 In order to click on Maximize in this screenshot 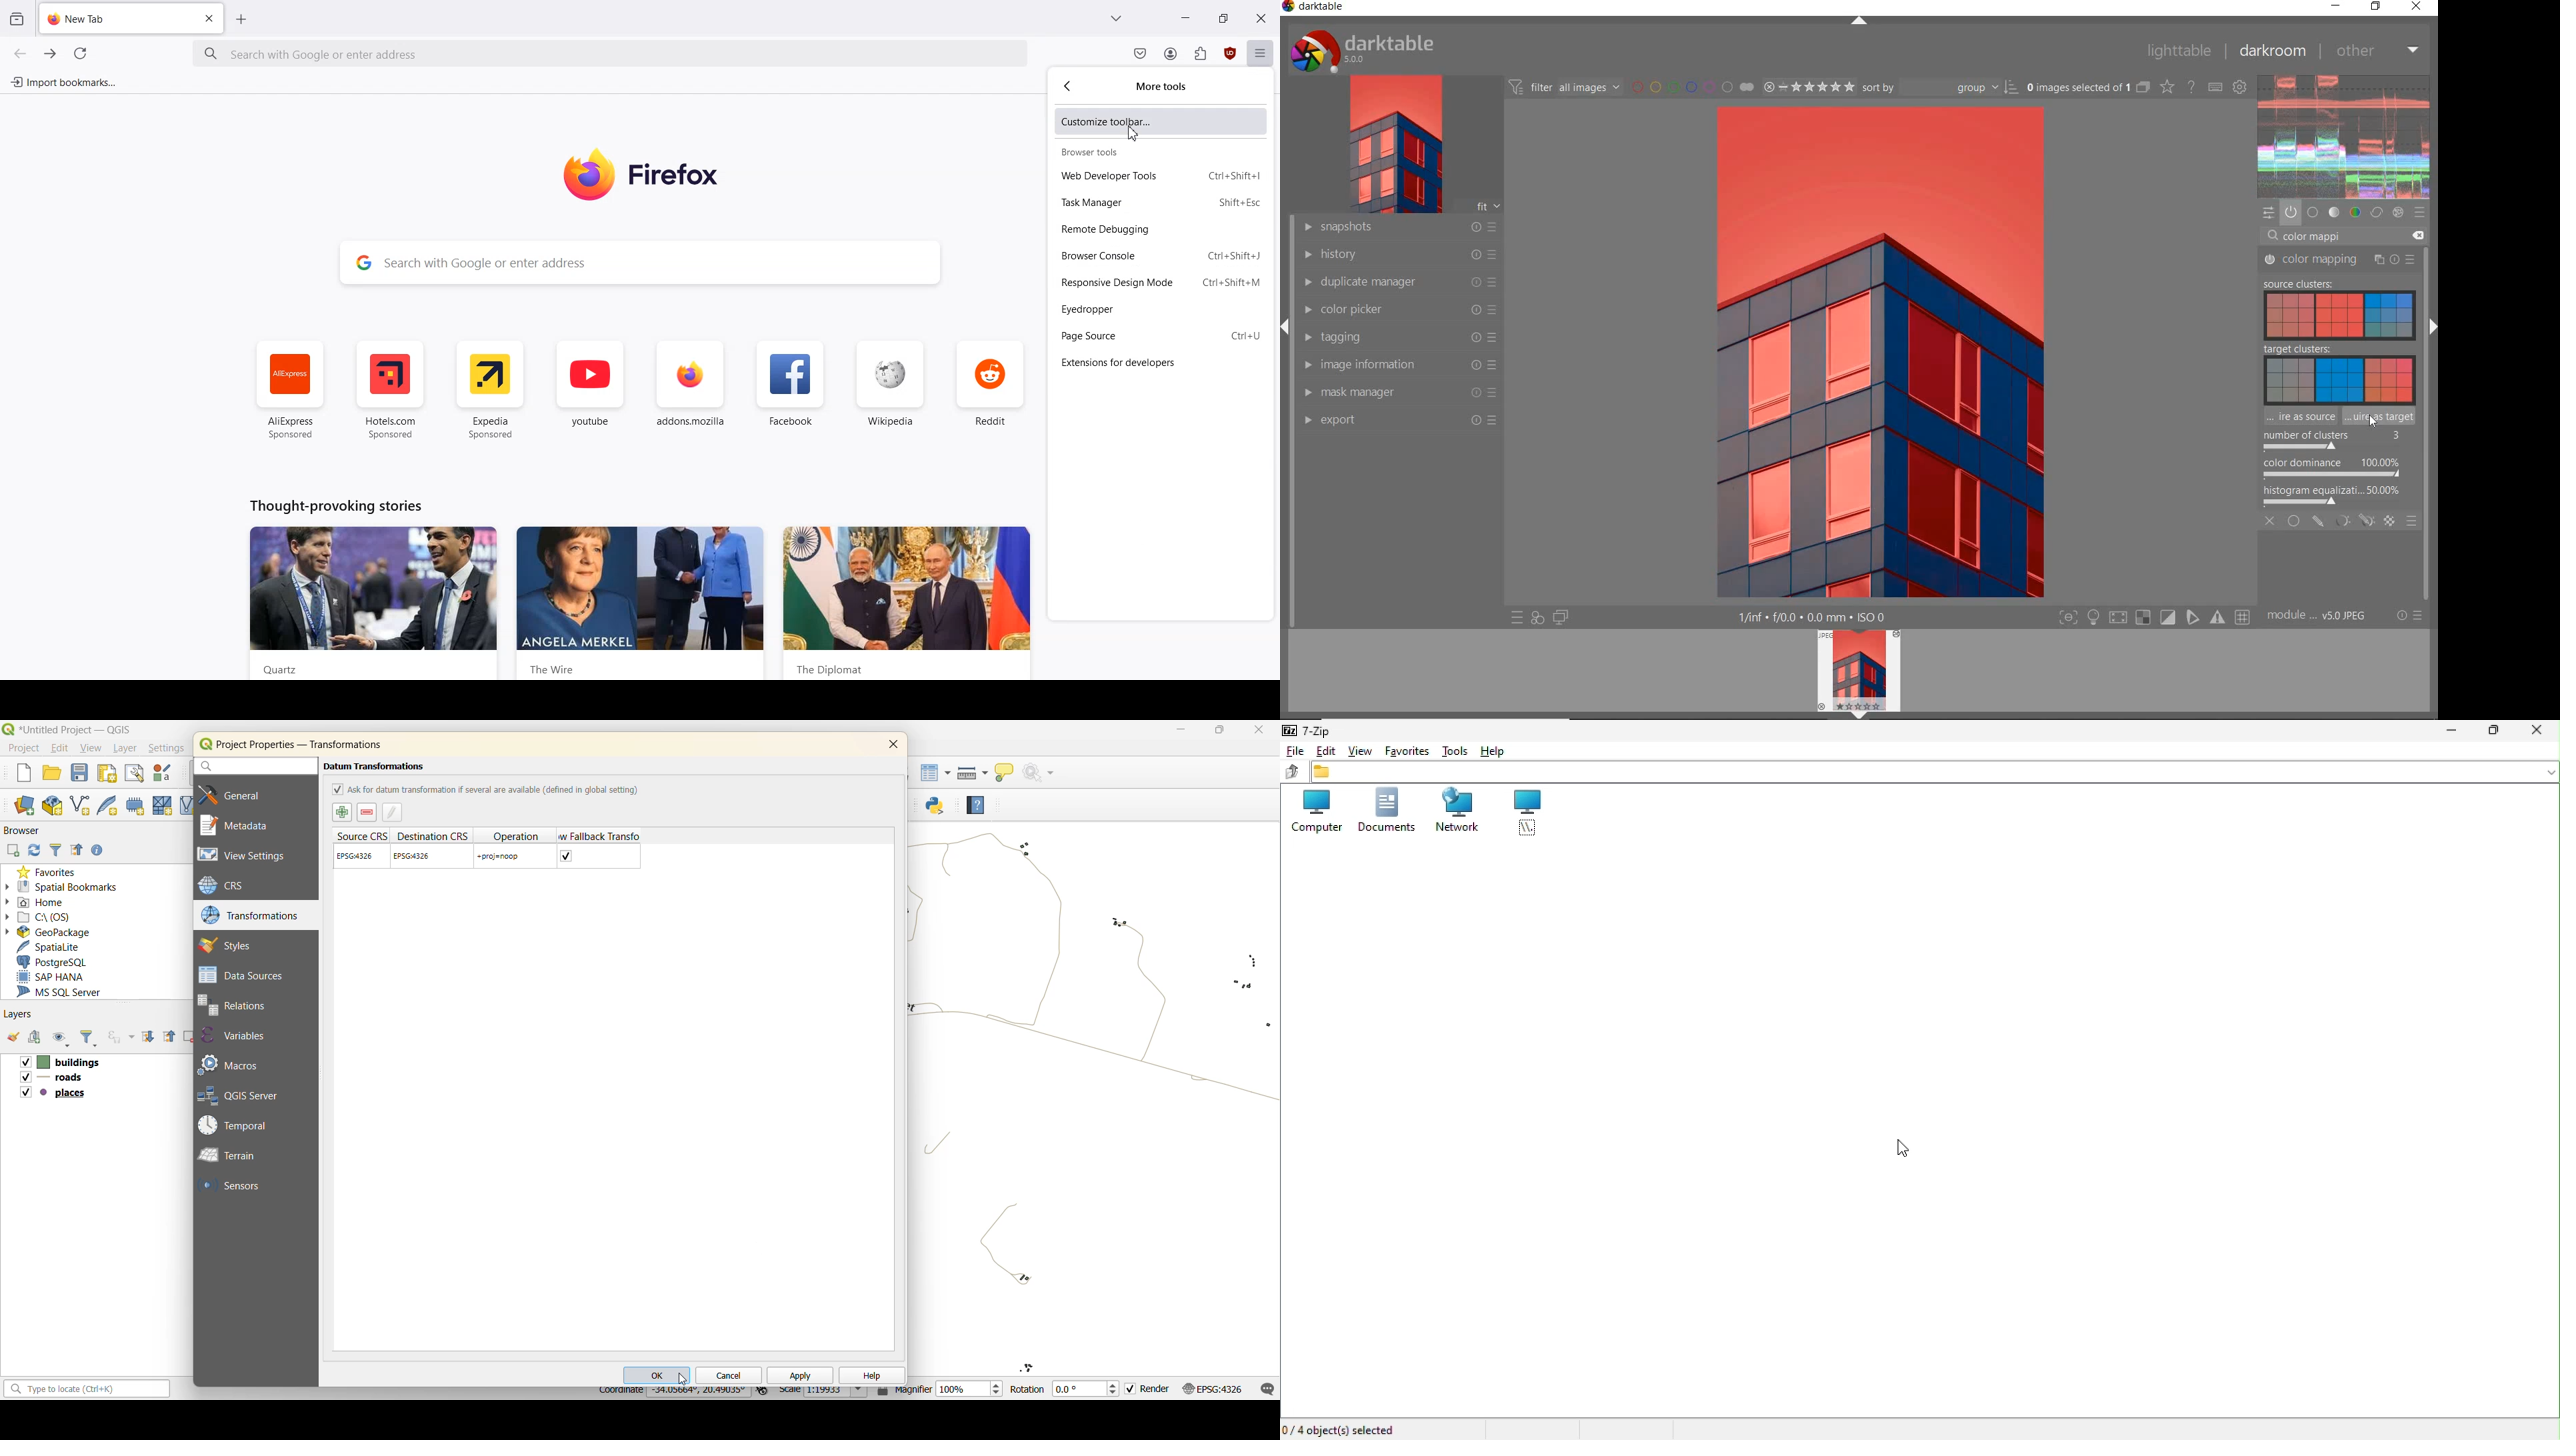, I will do `click(1223, 17)`.